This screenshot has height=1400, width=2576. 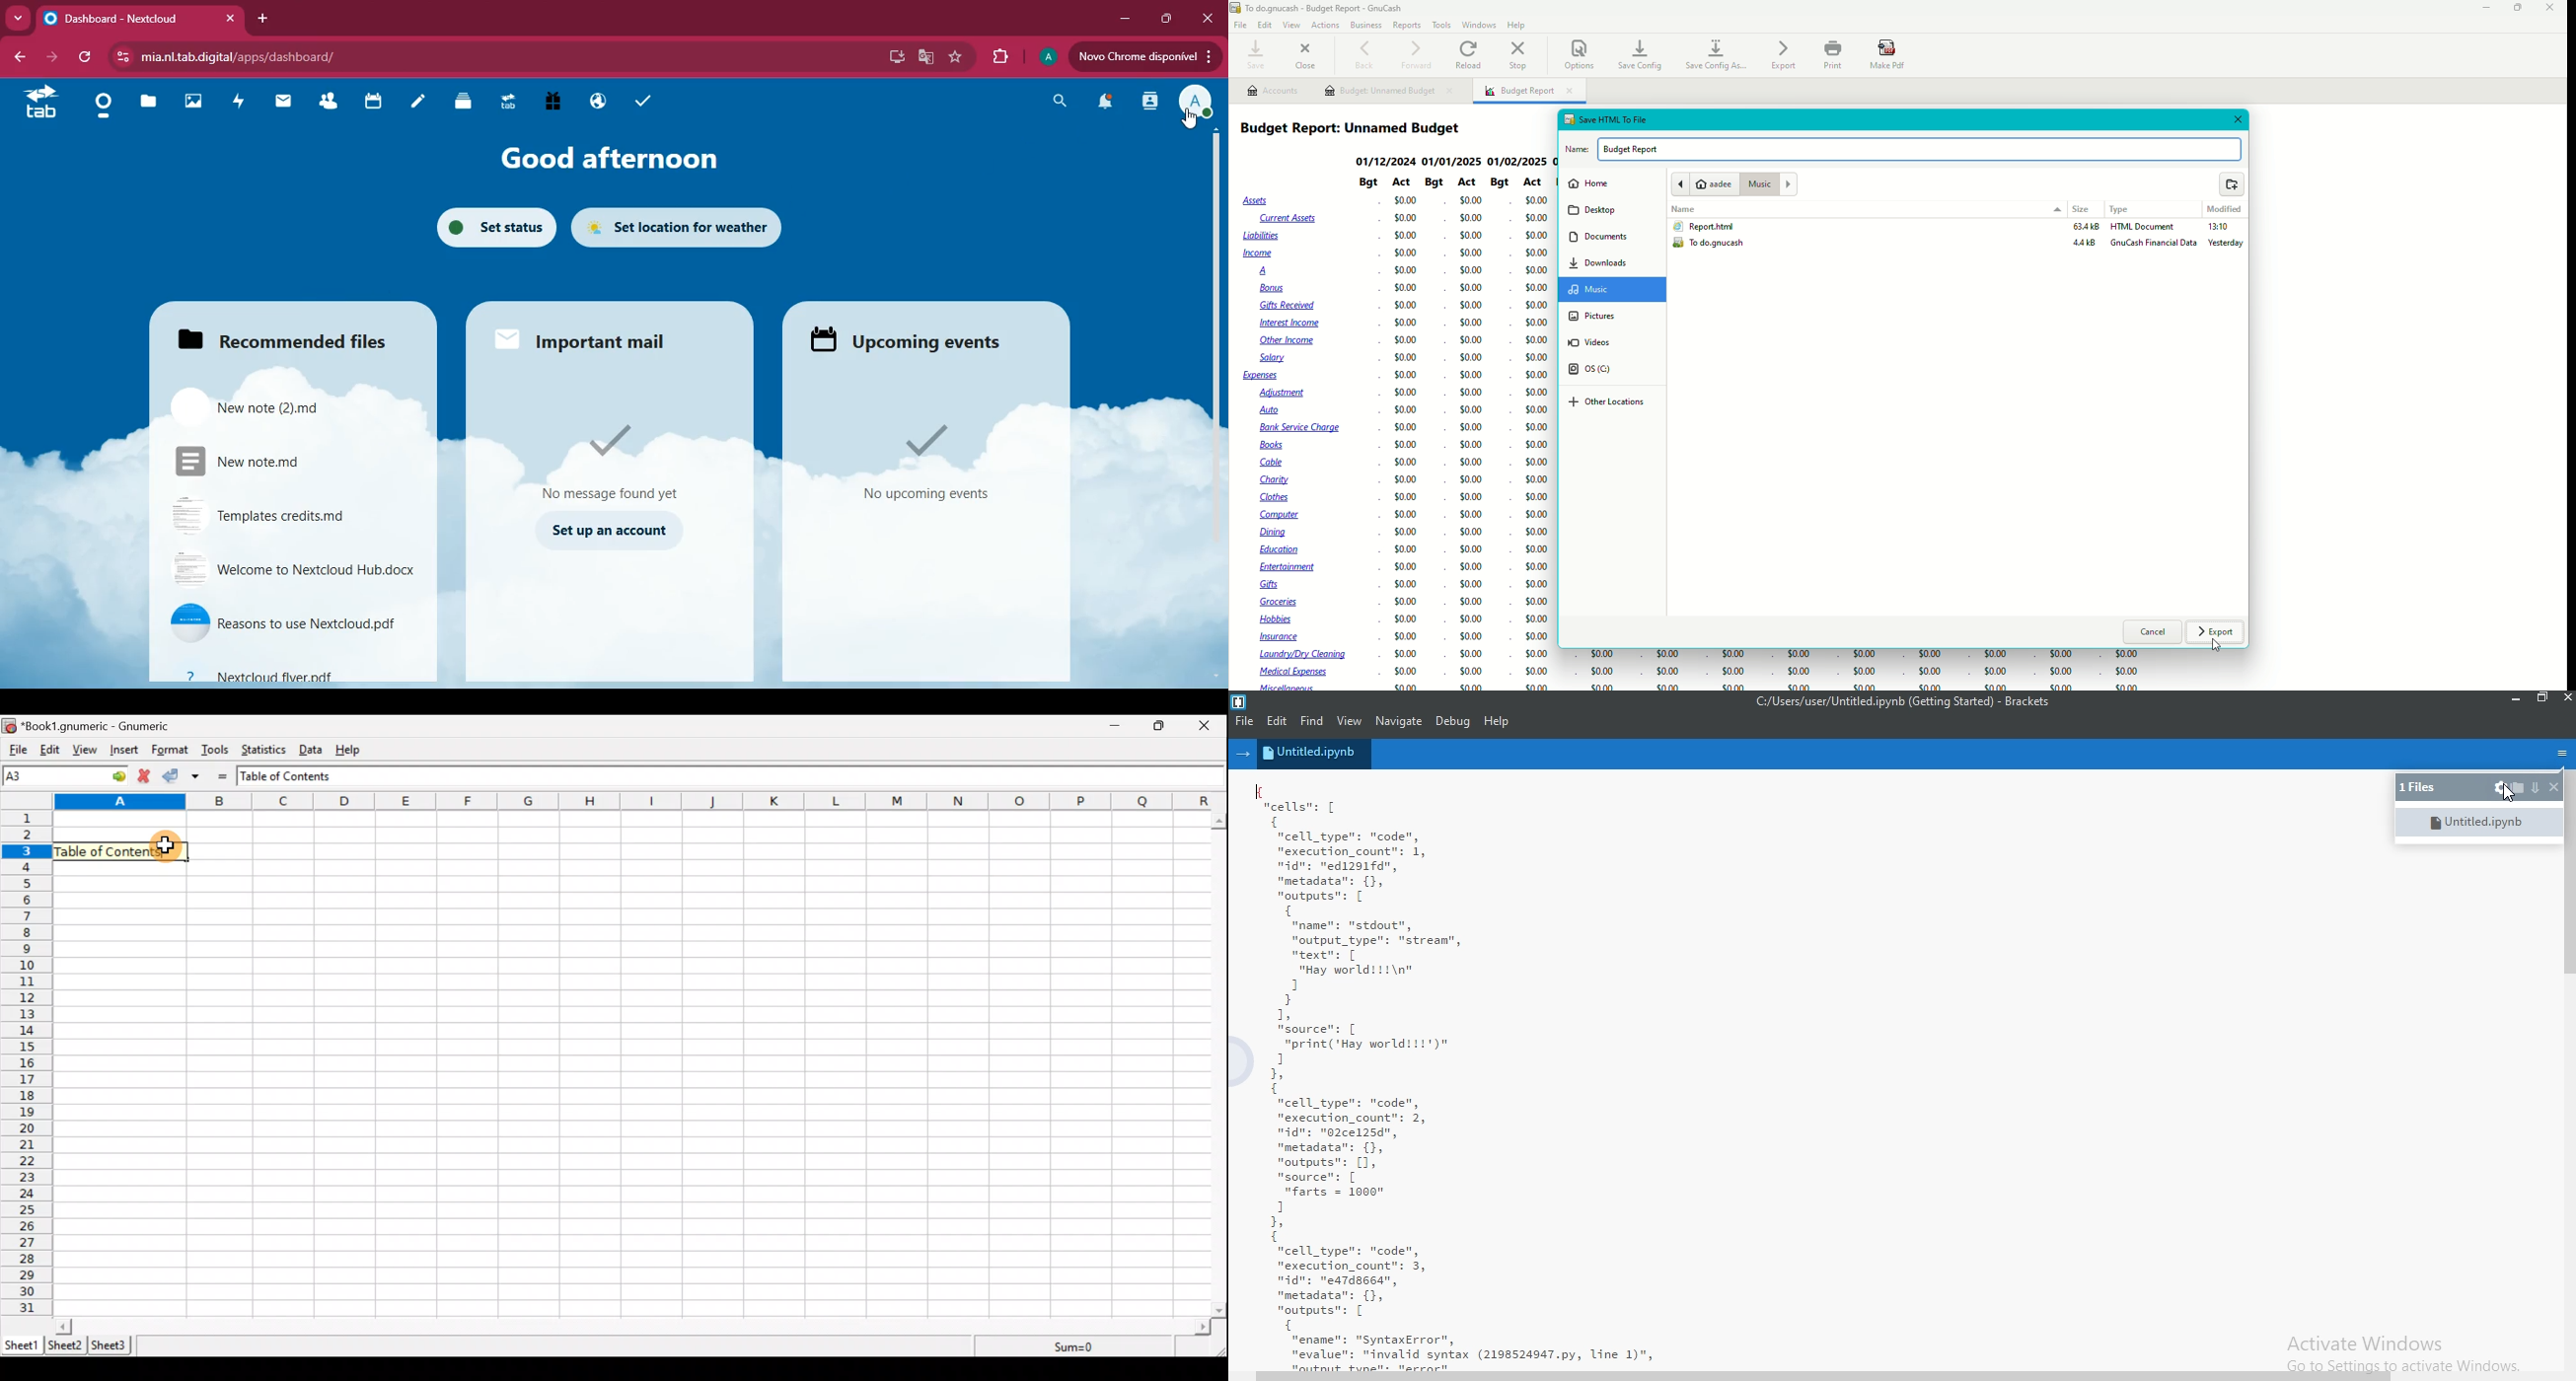 What do you see at coordinates (1046, 59) in the screenshot?
I see `profile` at bounding box center [1046, 59].